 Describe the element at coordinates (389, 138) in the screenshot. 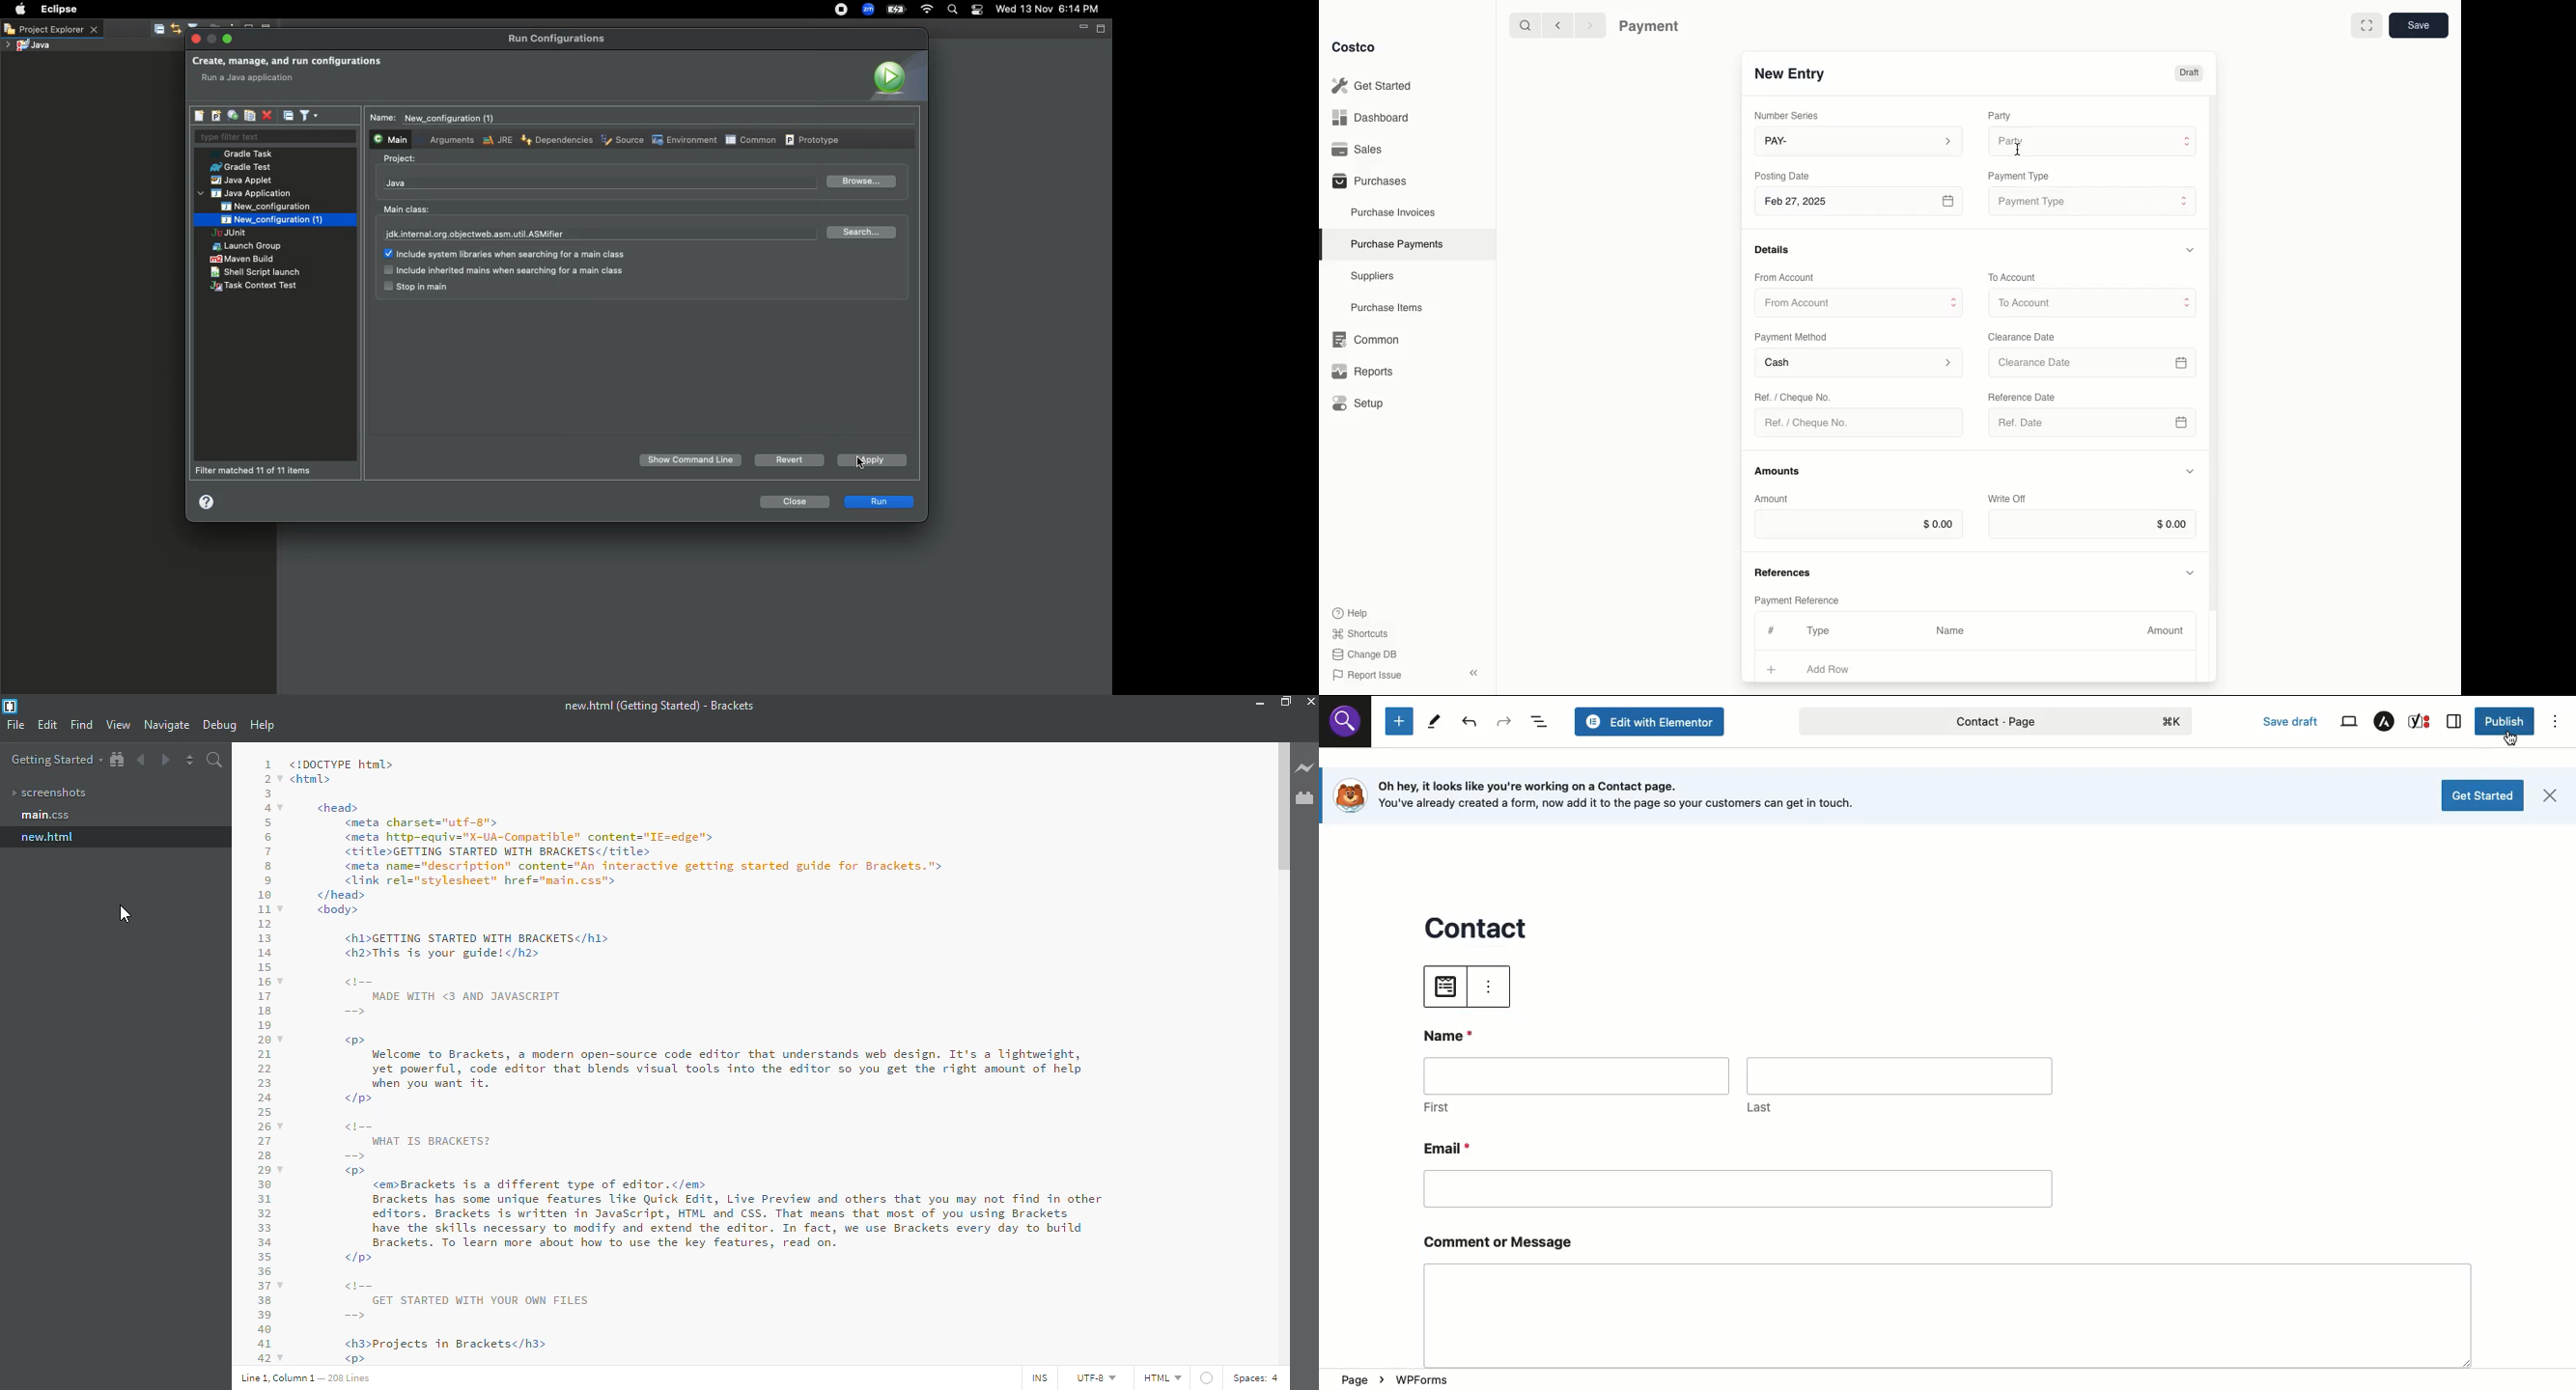

I see `Main` at that location.